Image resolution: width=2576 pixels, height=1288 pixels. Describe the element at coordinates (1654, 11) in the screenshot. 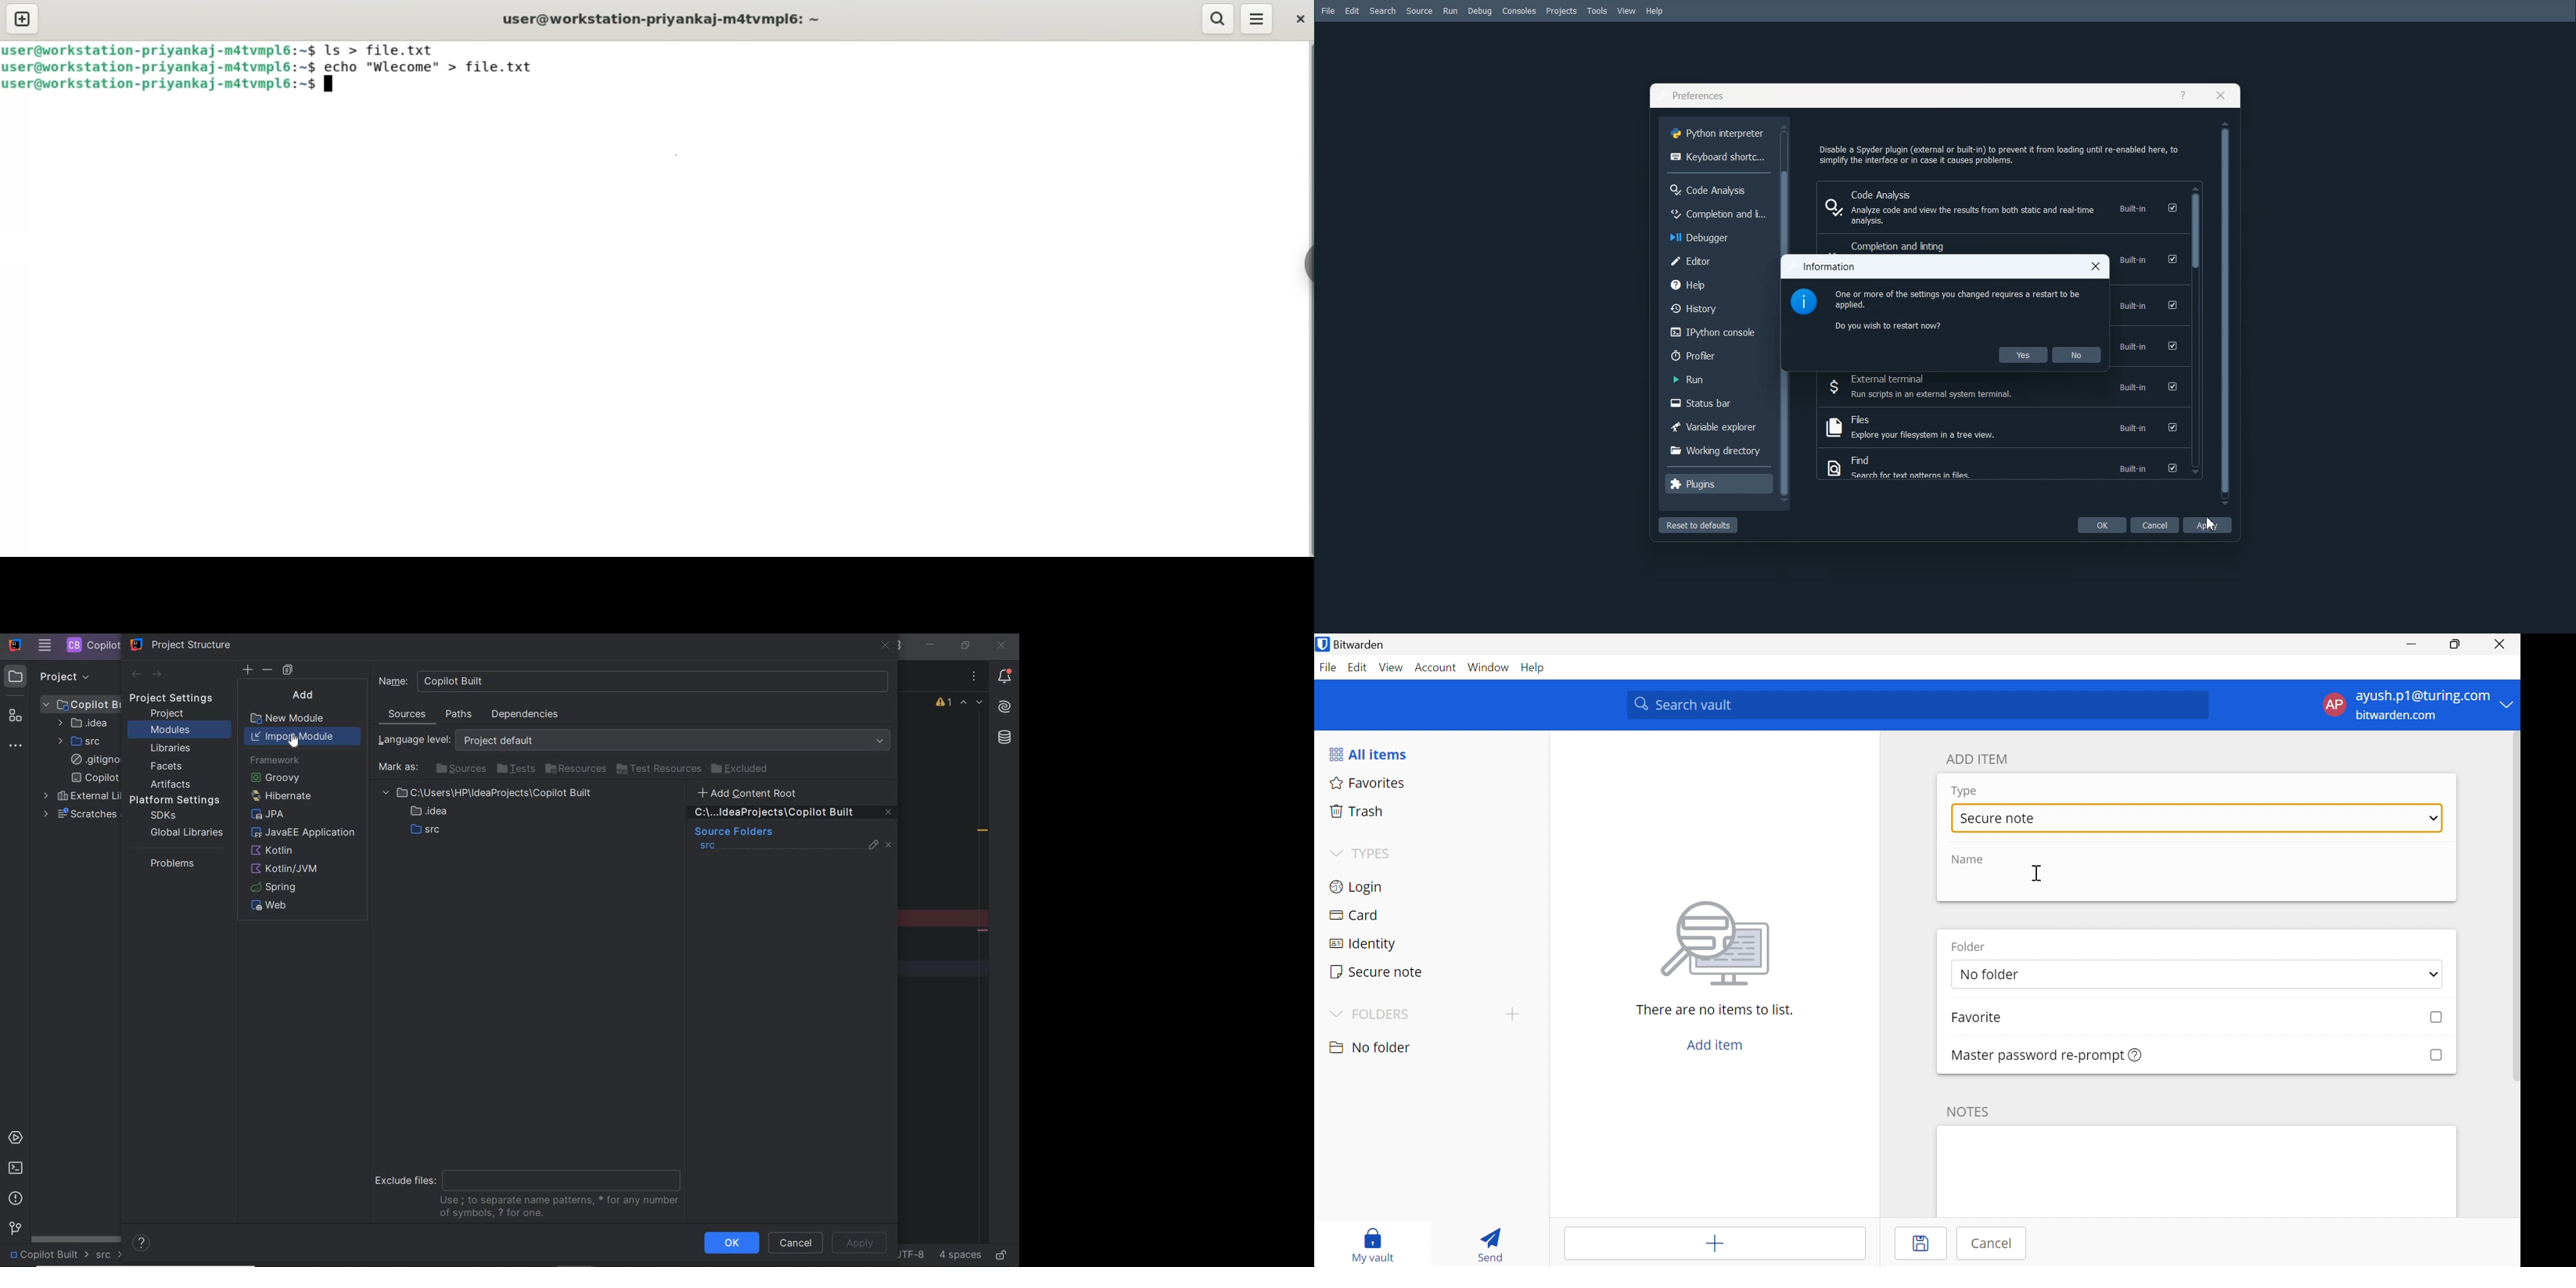

I see `Help` at that location.